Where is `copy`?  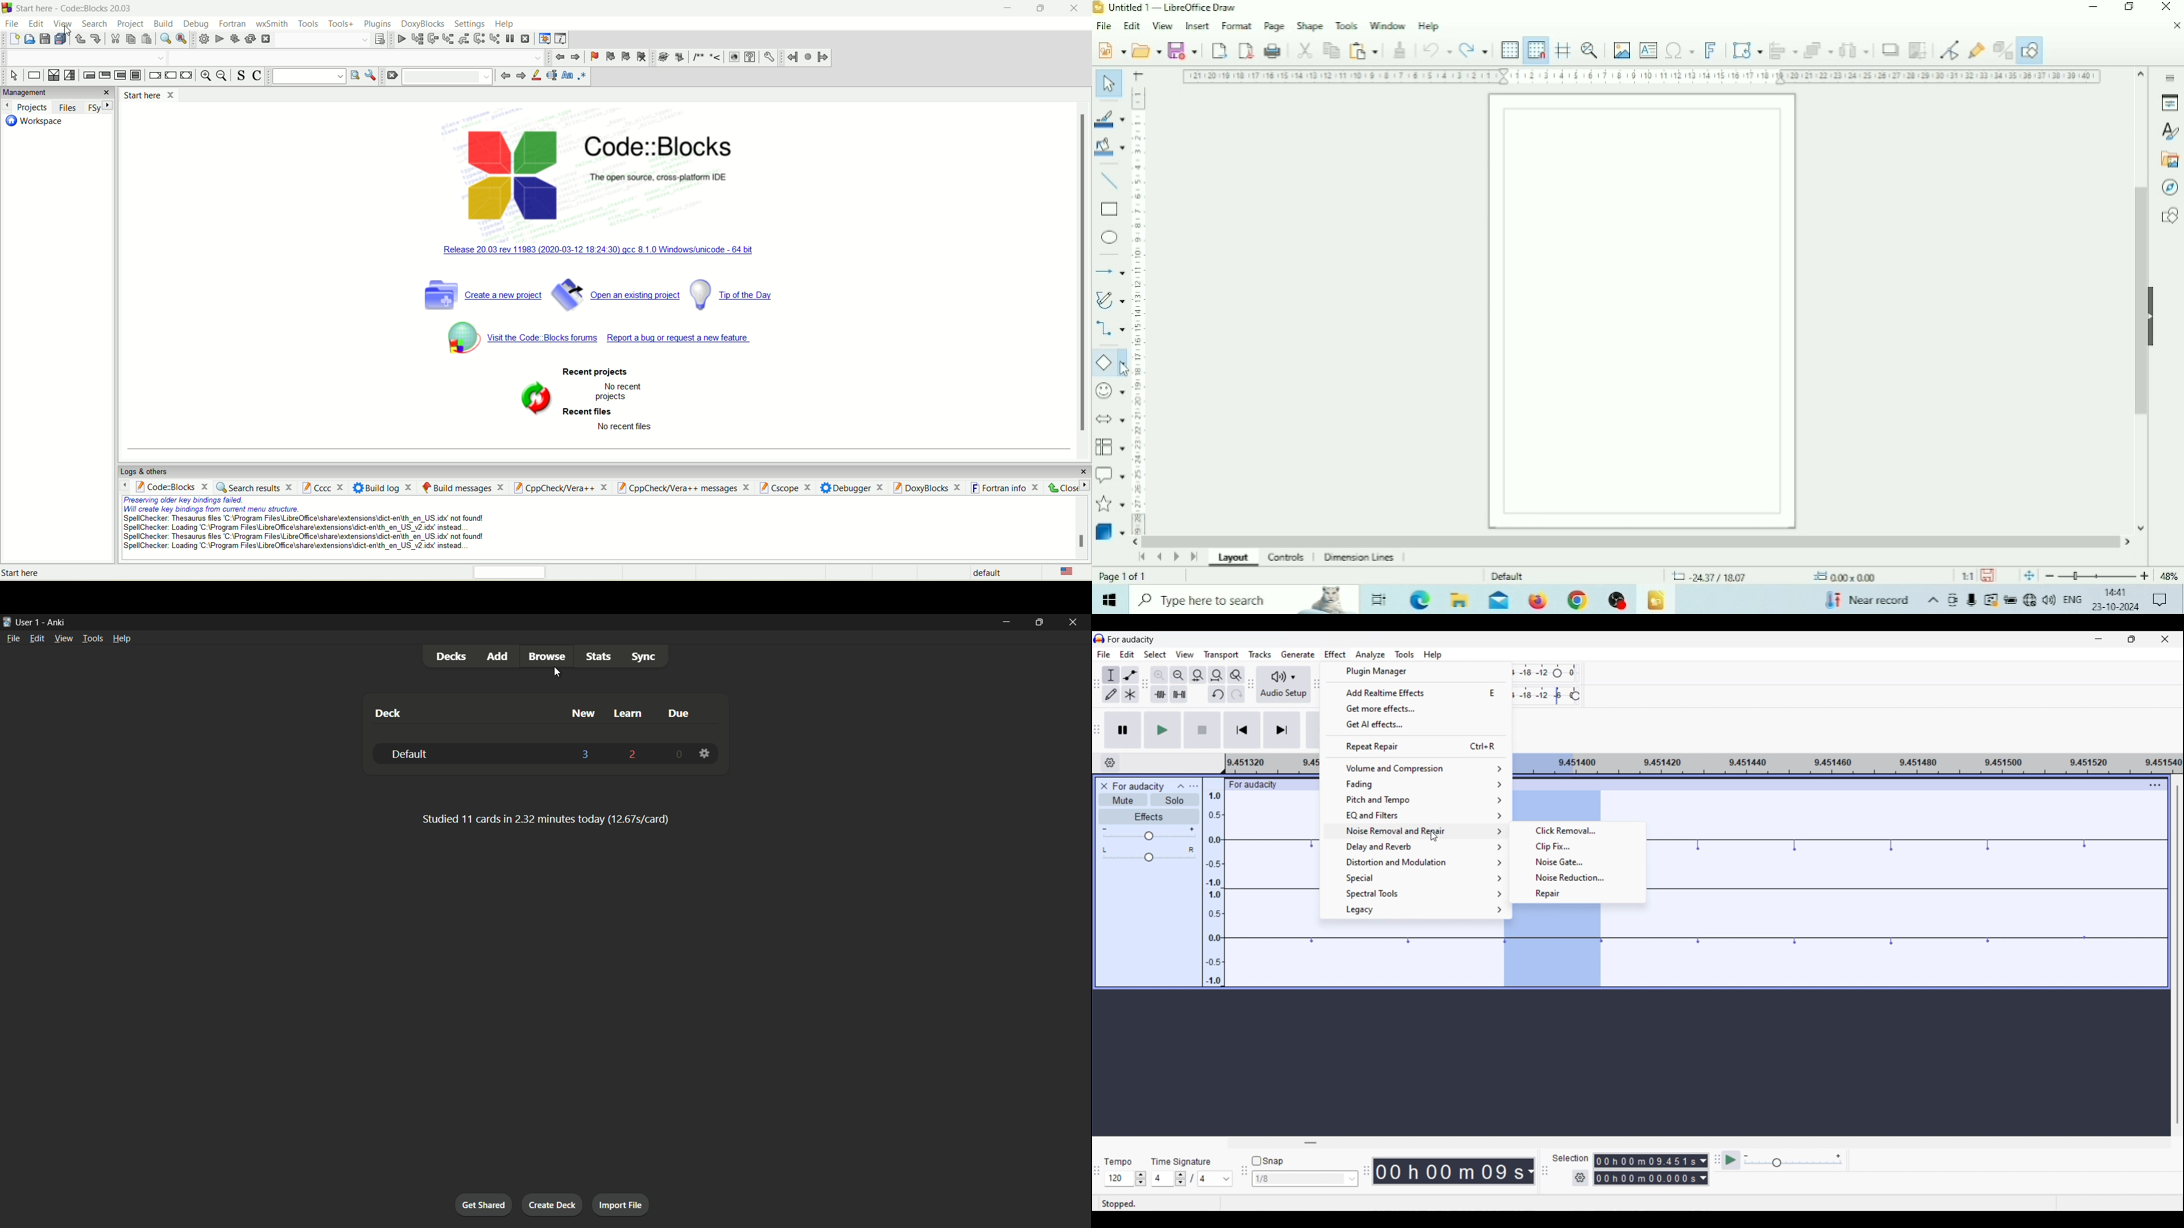
copy is located at coordinates (132, 39).